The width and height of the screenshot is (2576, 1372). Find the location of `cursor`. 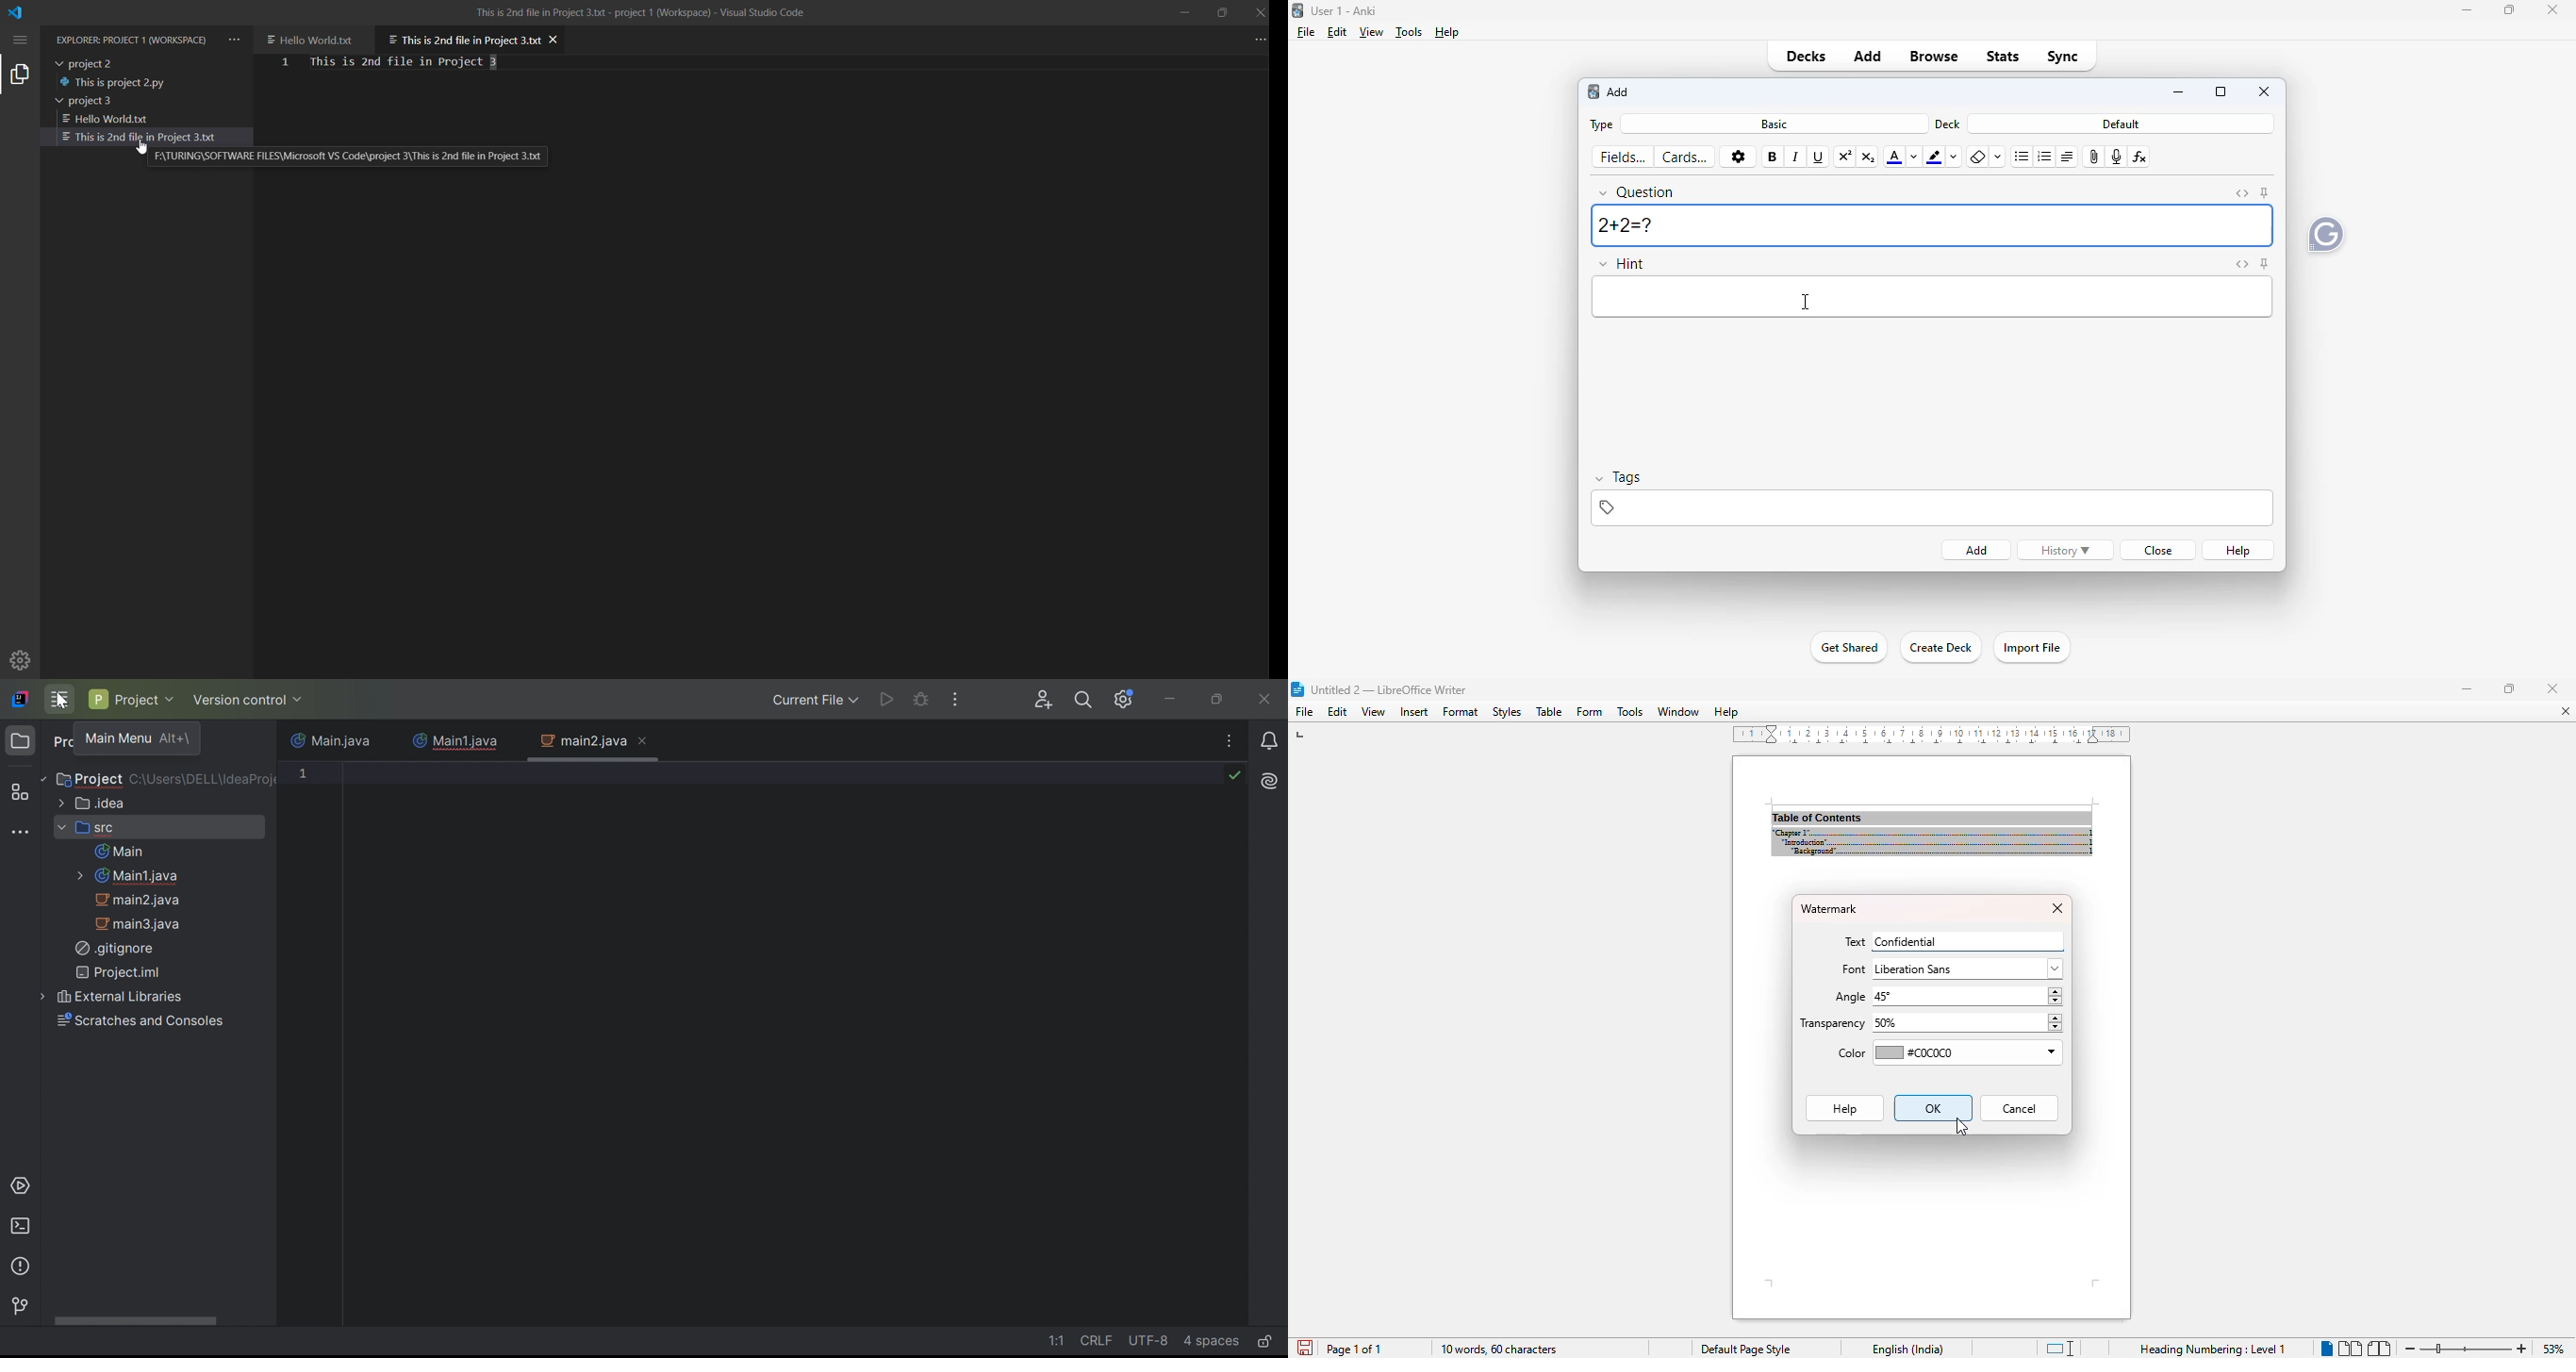

cursor is located at coordinates (1960, 1125).